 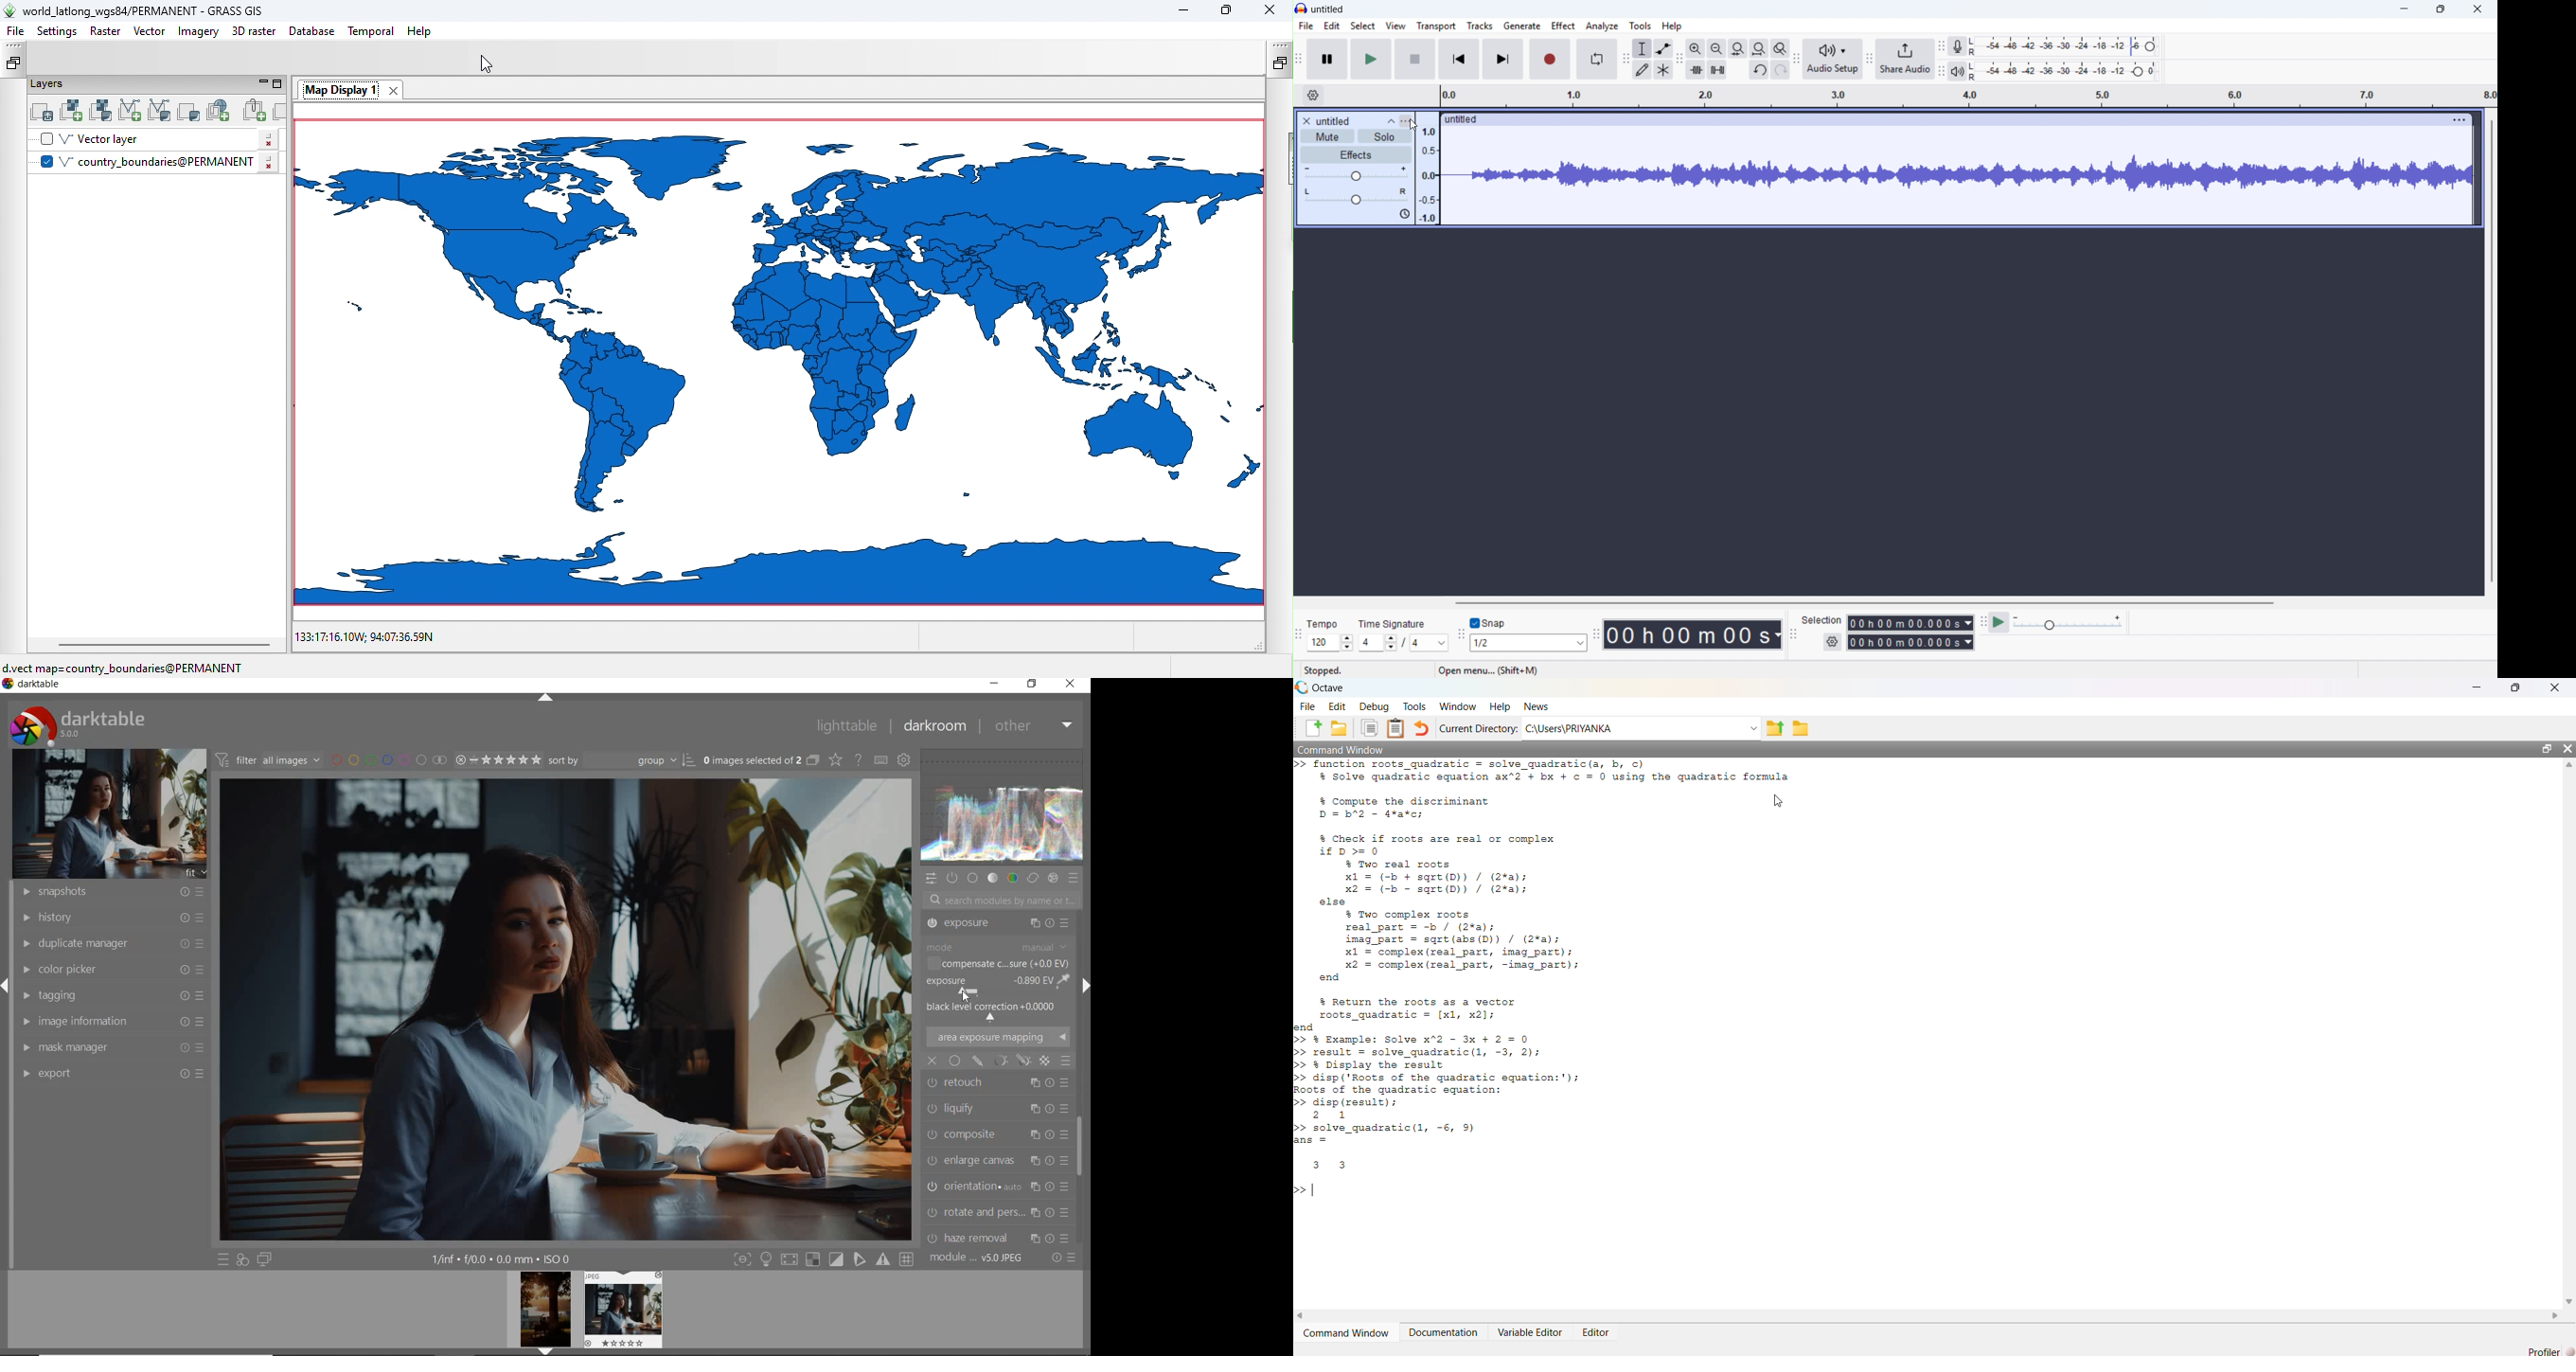 What do you see at coordinates (905, 760) in the screenshot?
I see `SHOW GLOBAL PREFERENCE` at bounding box center [905, 760].